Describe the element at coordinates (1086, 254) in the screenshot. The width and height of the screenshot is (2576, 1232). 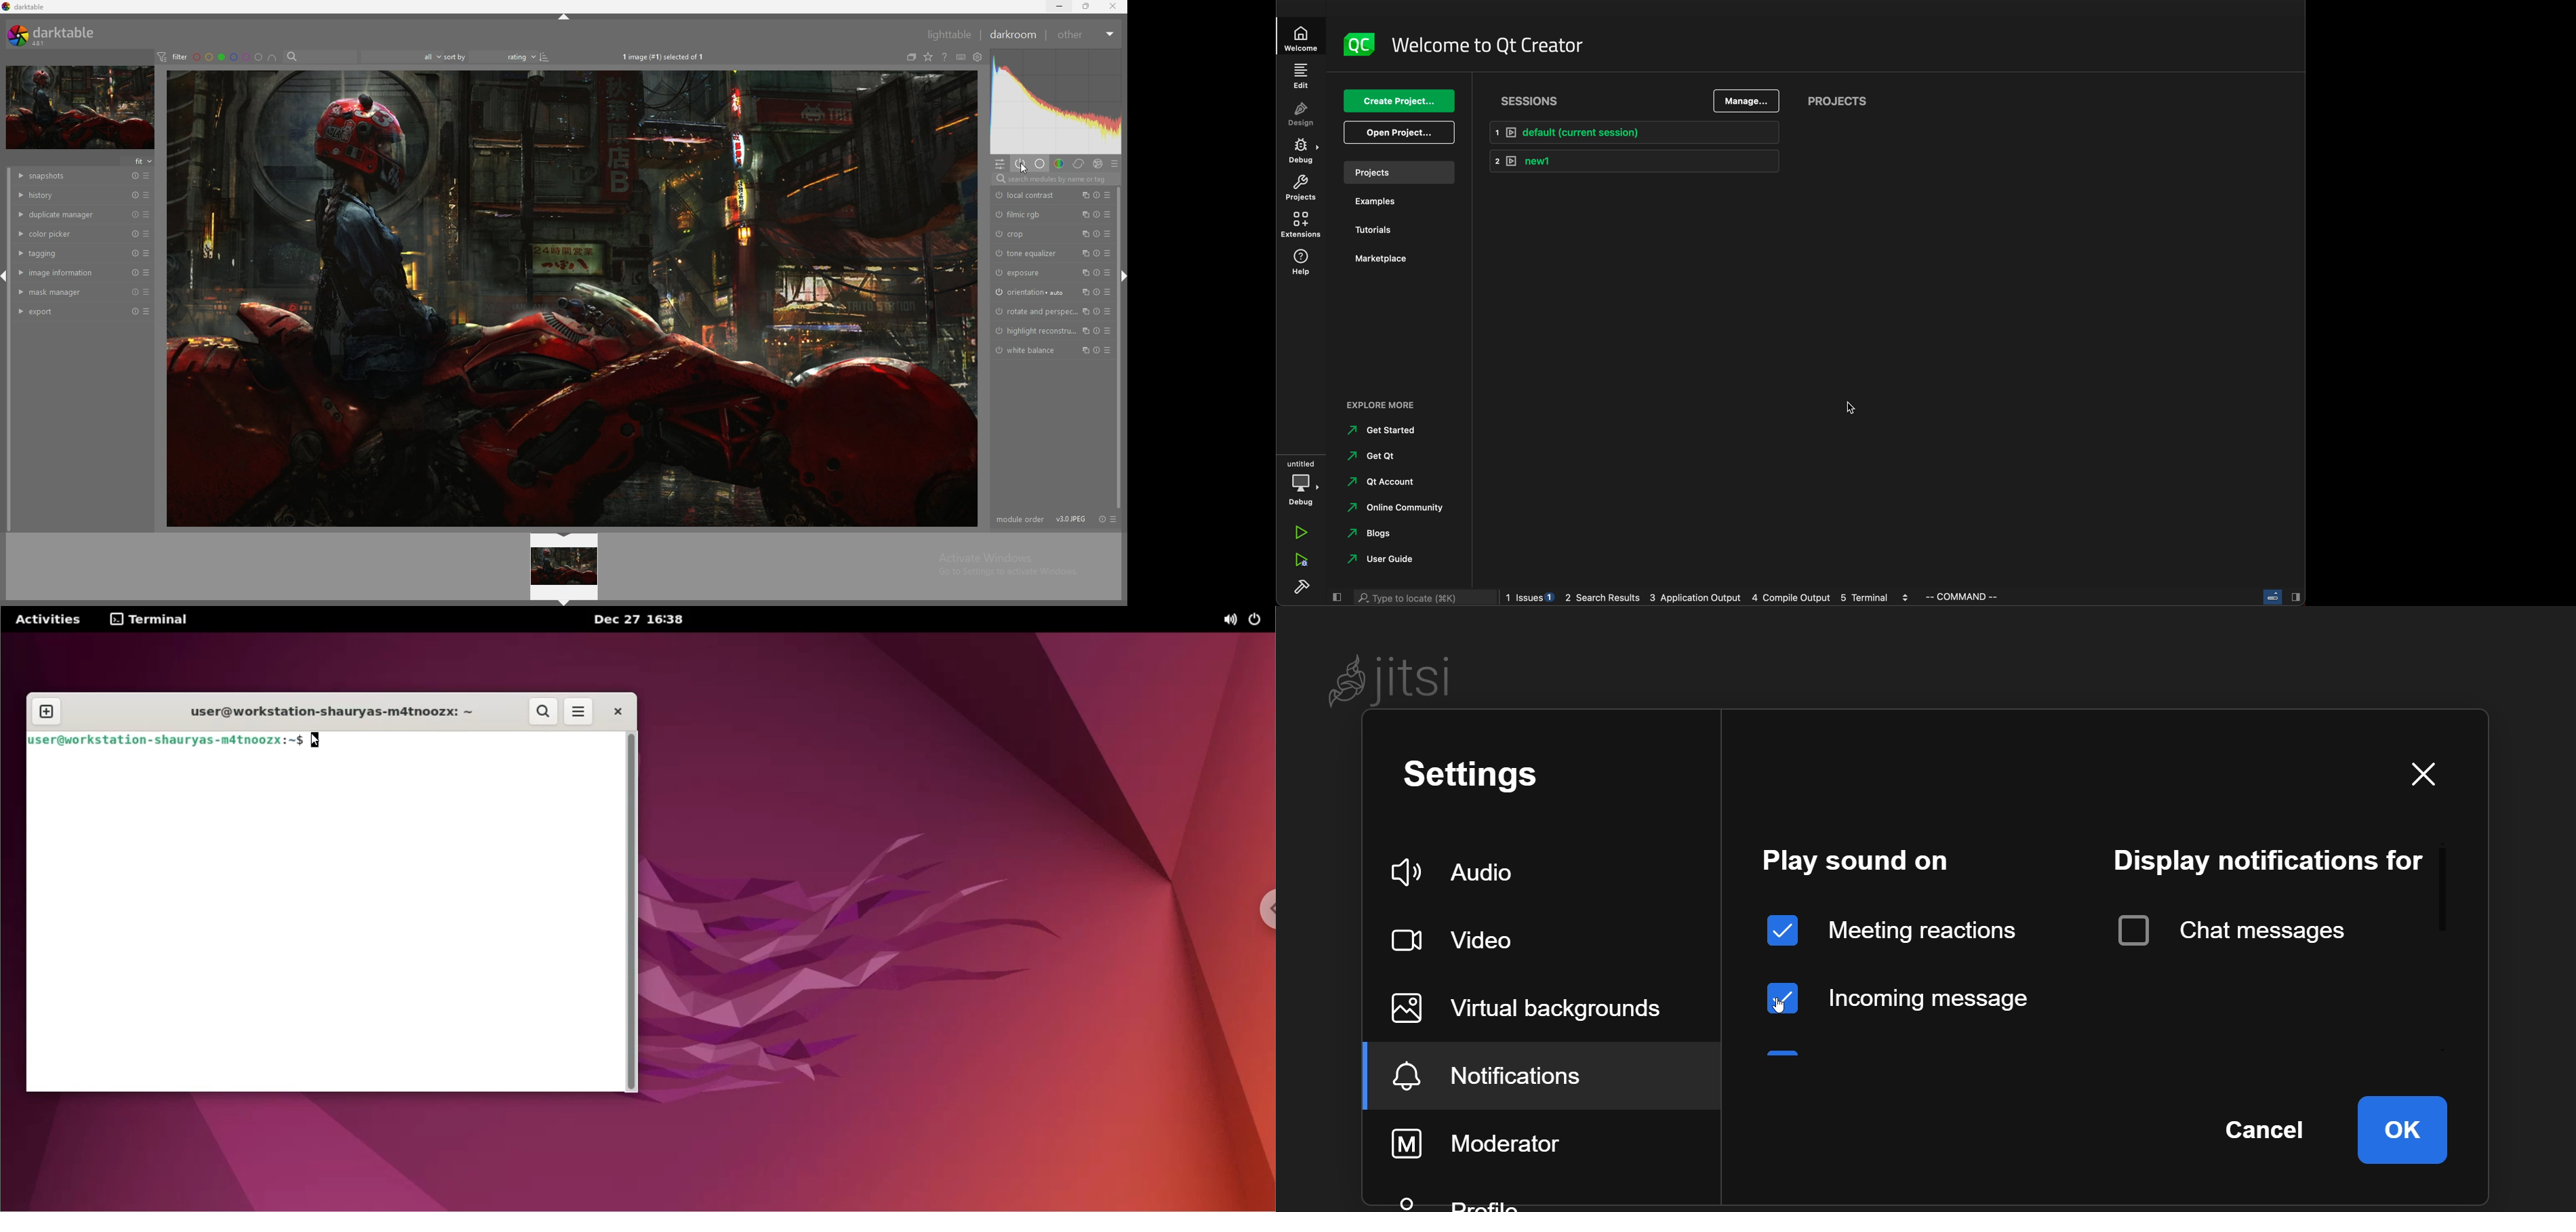
I see `multiple instances action` at that location.